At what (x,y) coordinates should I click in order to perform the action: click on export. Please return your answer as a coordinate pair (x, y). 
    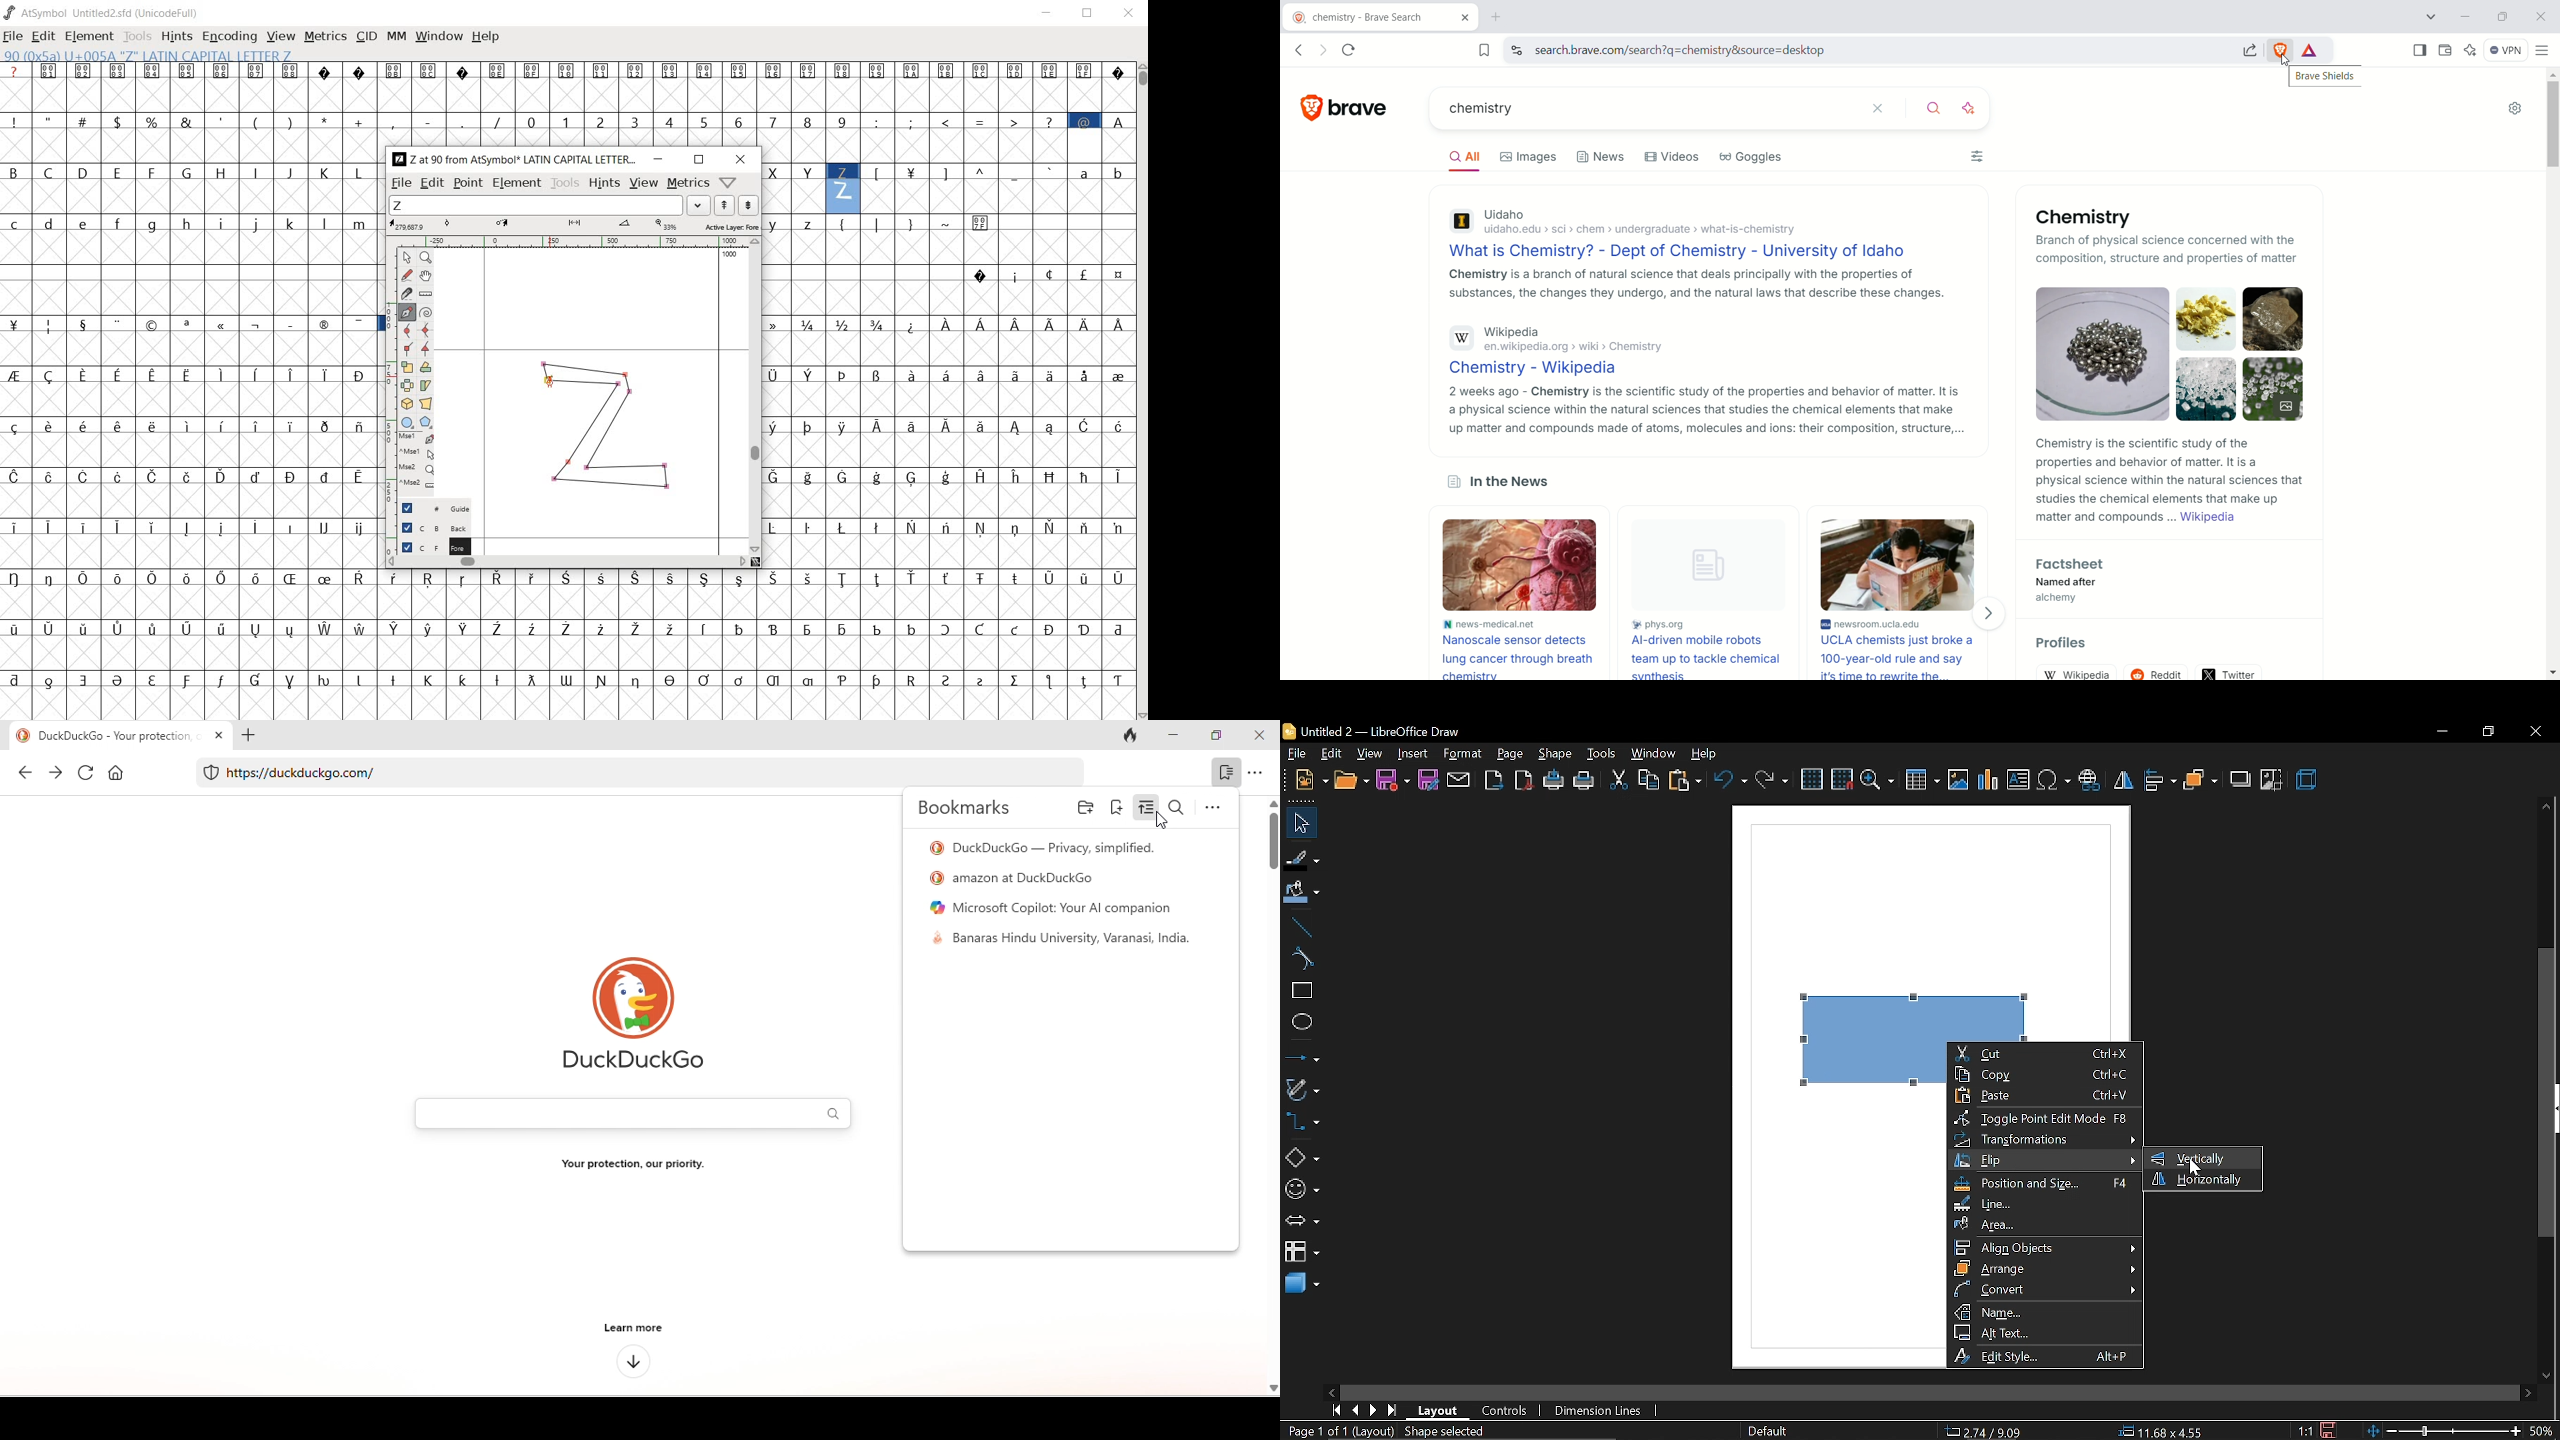
    Looking at the image, I should click on (1494, 780).